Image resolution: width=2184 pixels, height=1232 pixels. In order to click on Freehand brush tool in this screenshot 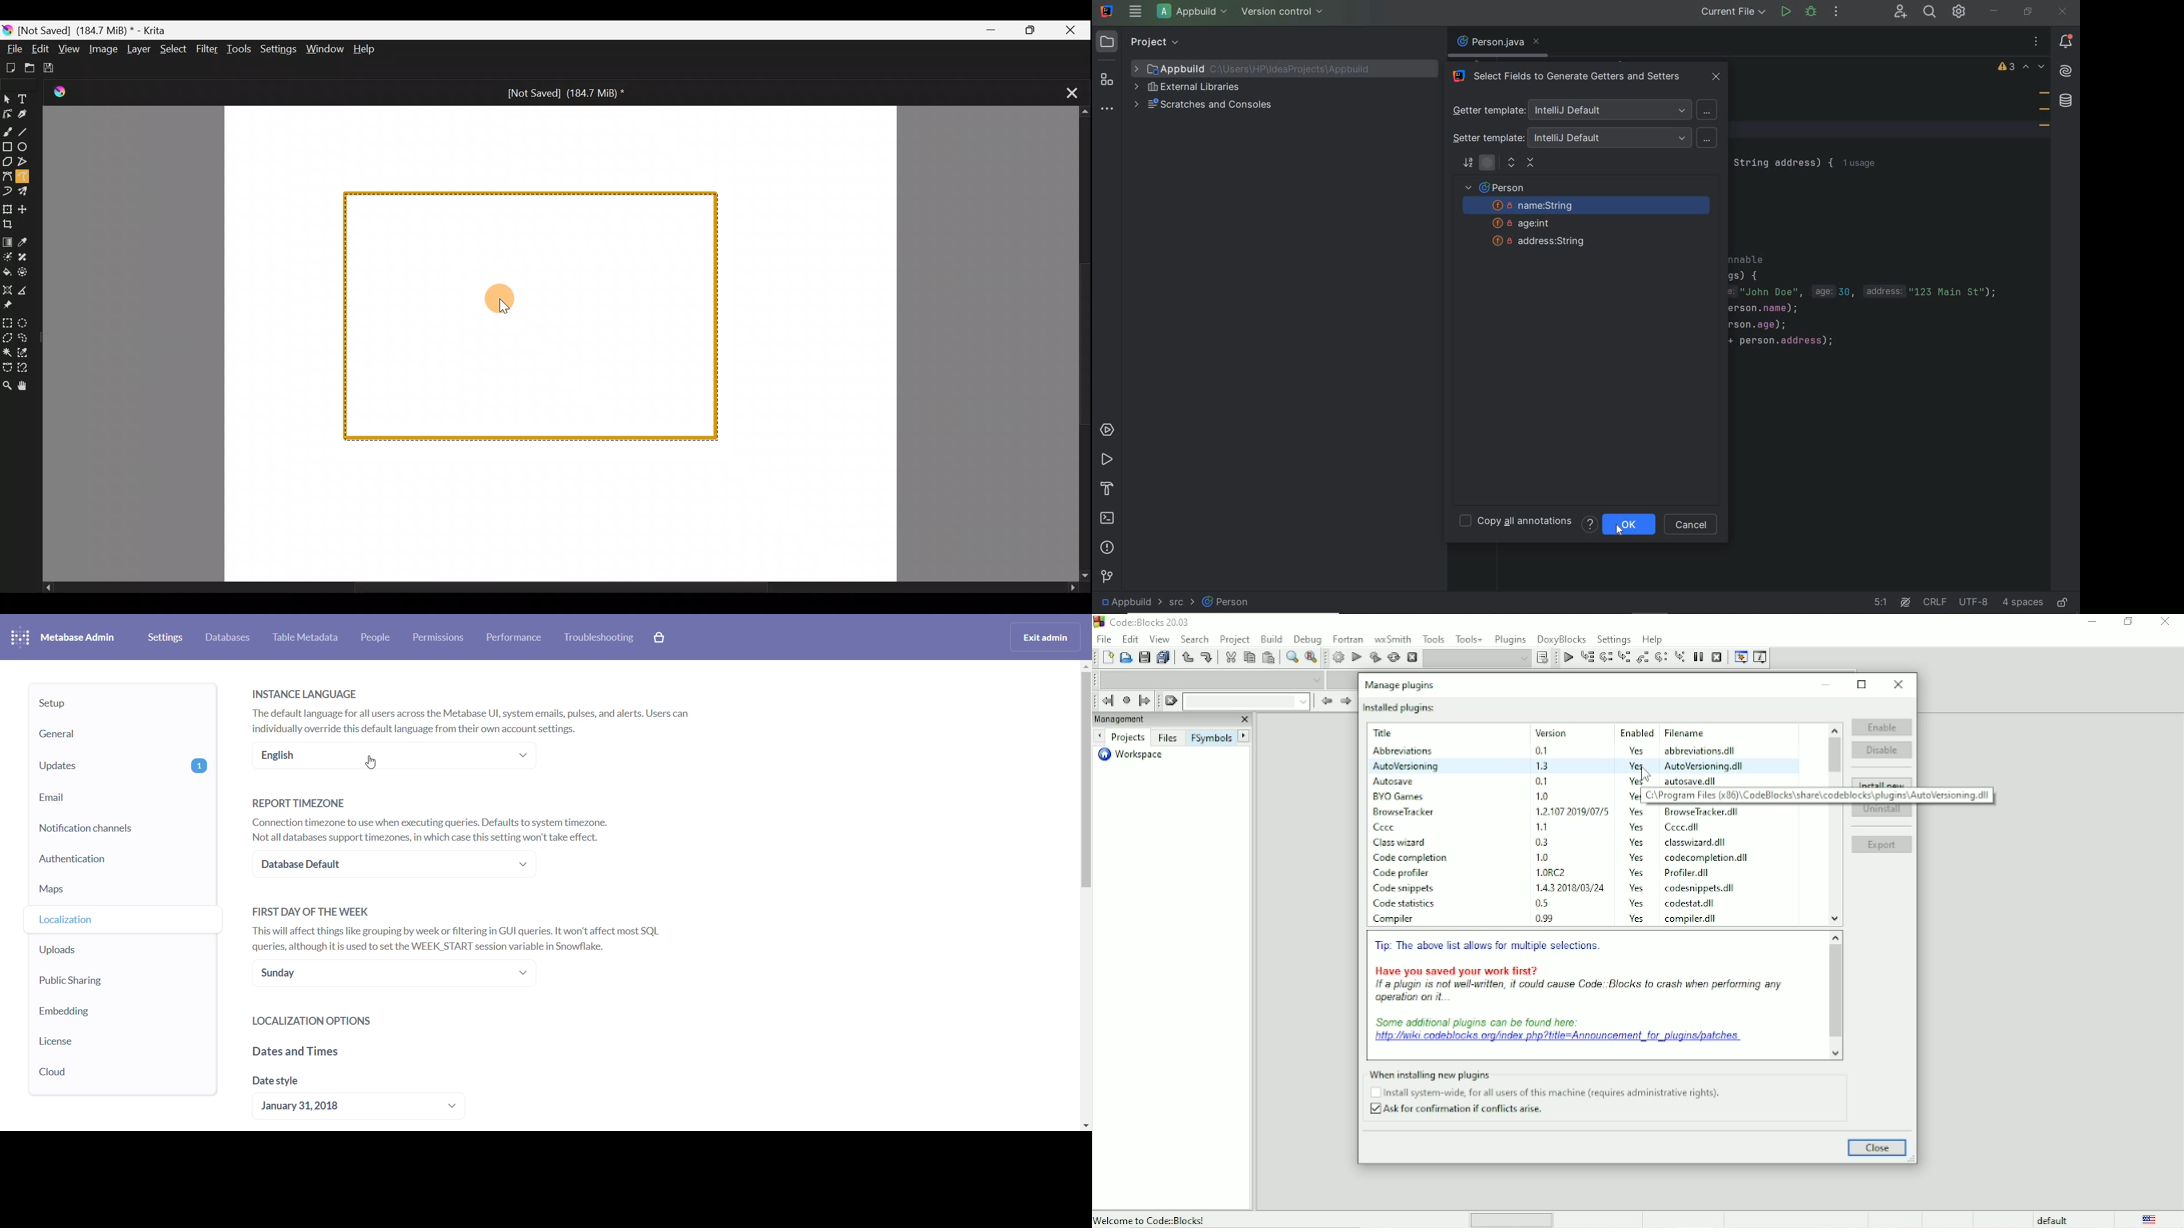, I will do `click(7, 131)`.